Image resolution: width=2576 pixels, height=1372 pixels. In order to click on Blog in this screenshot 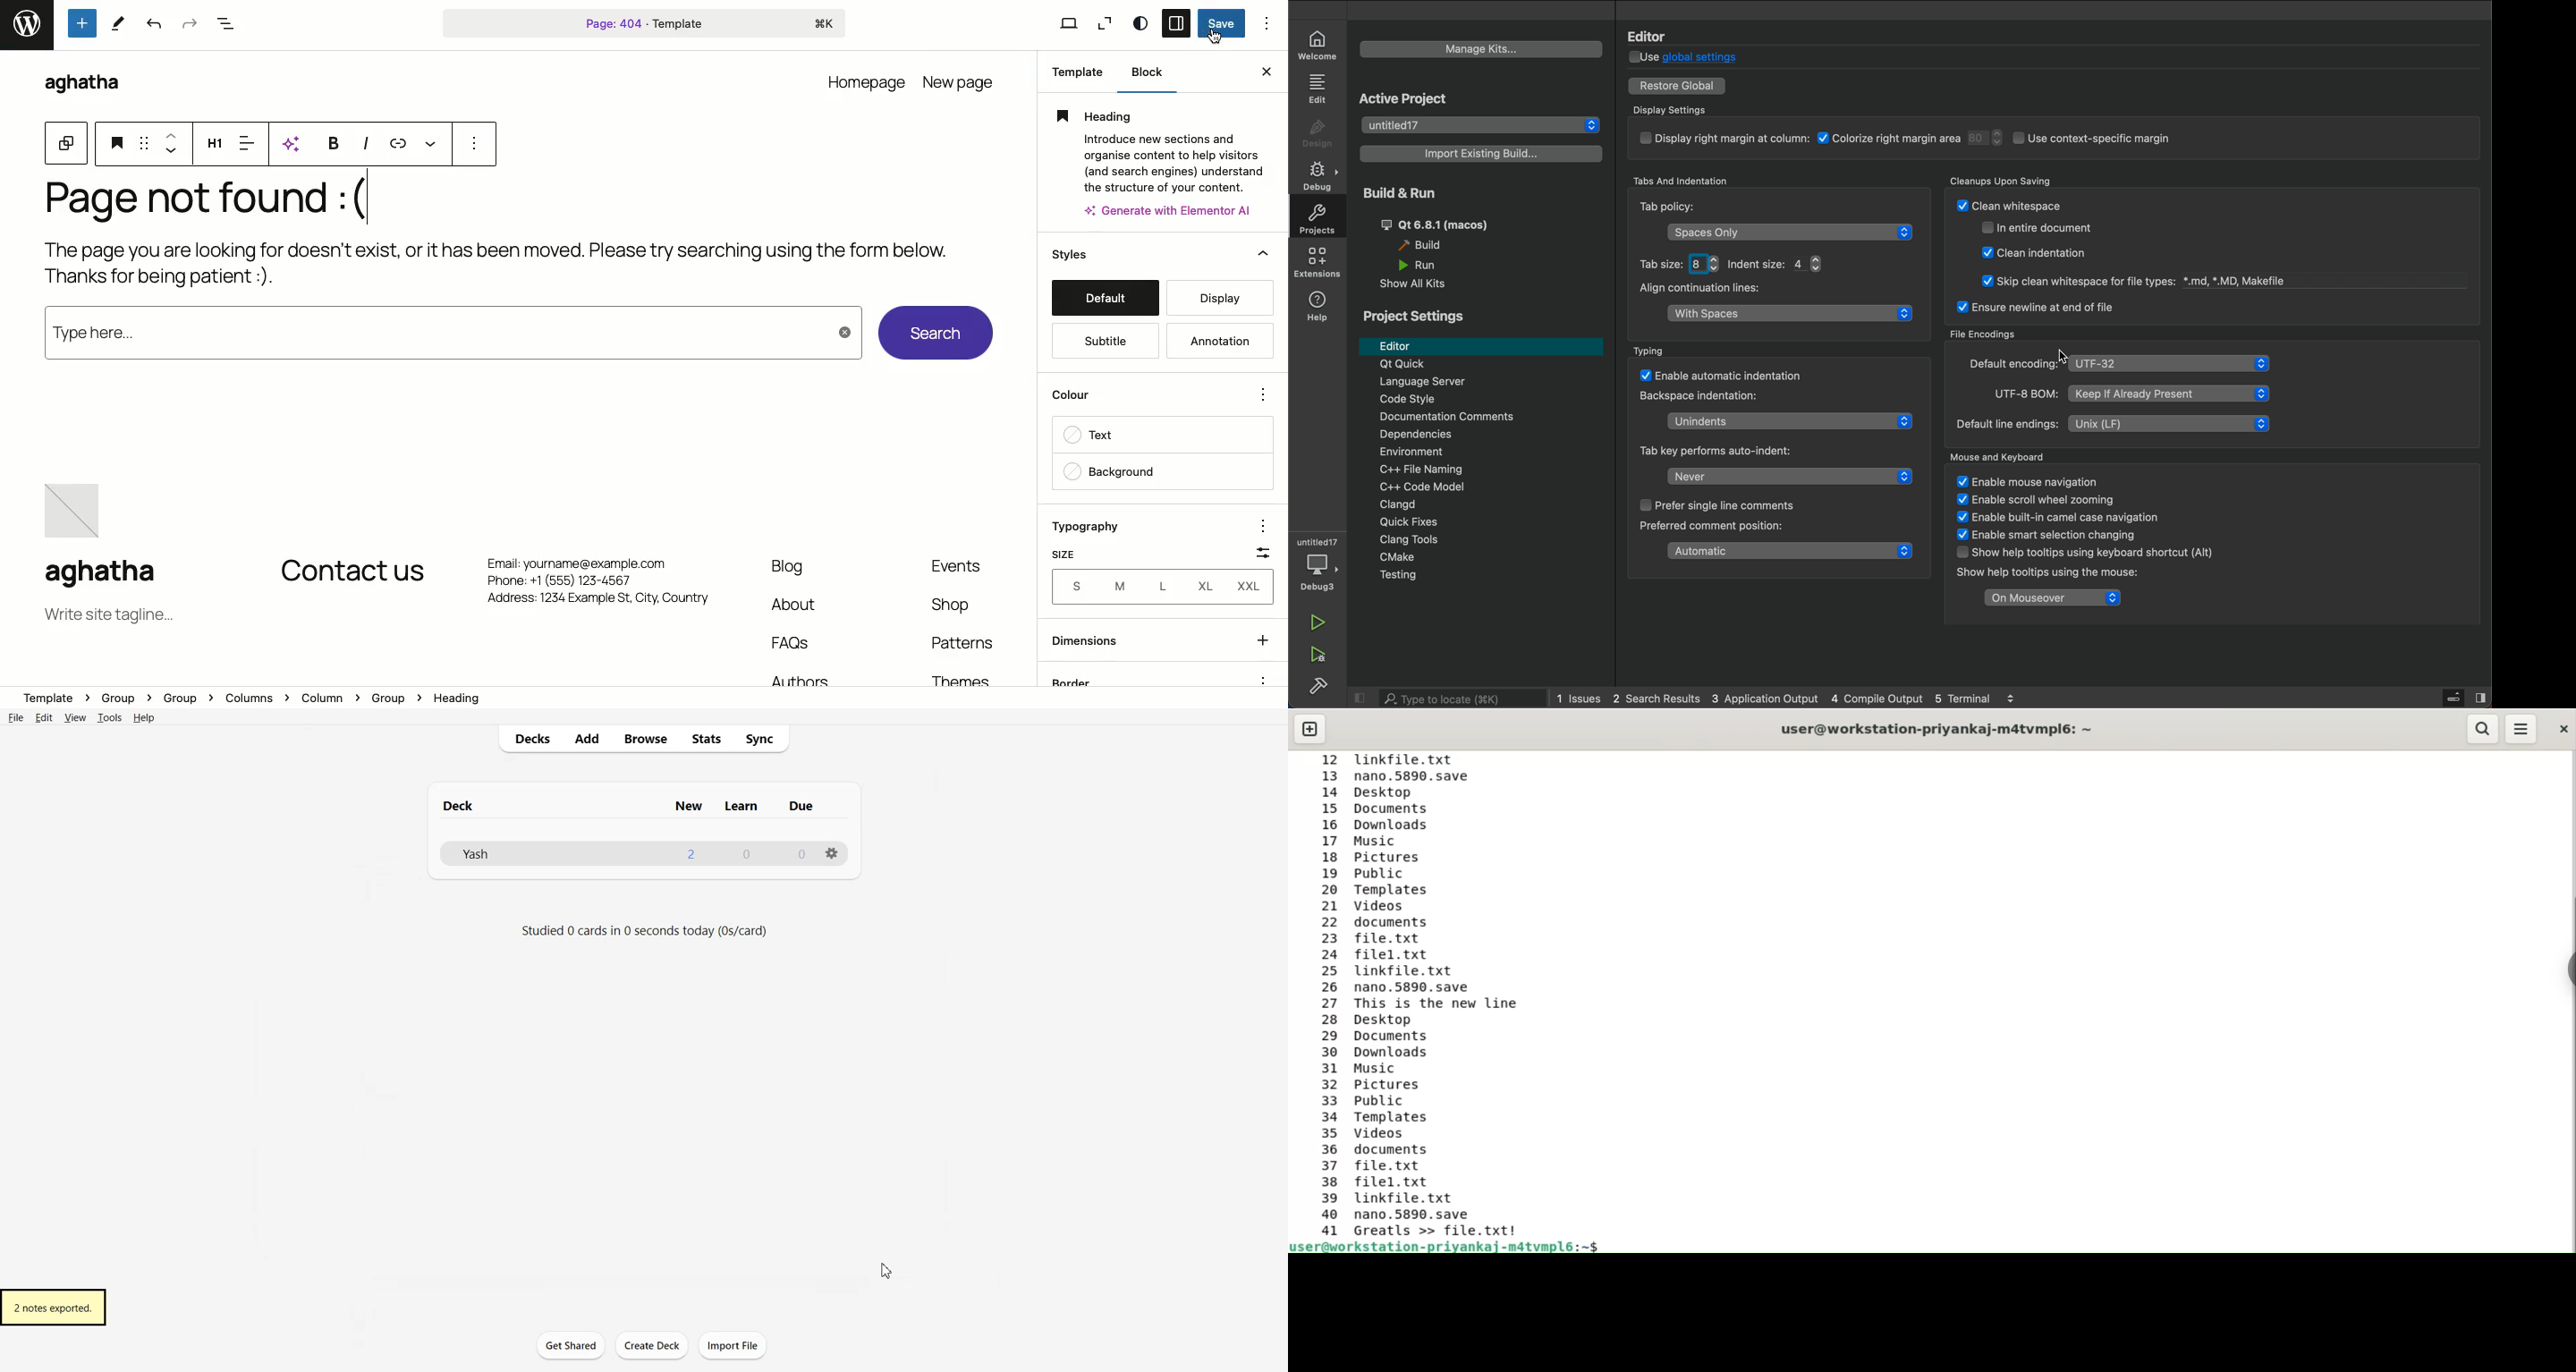, I will do `click(789, 567)`.